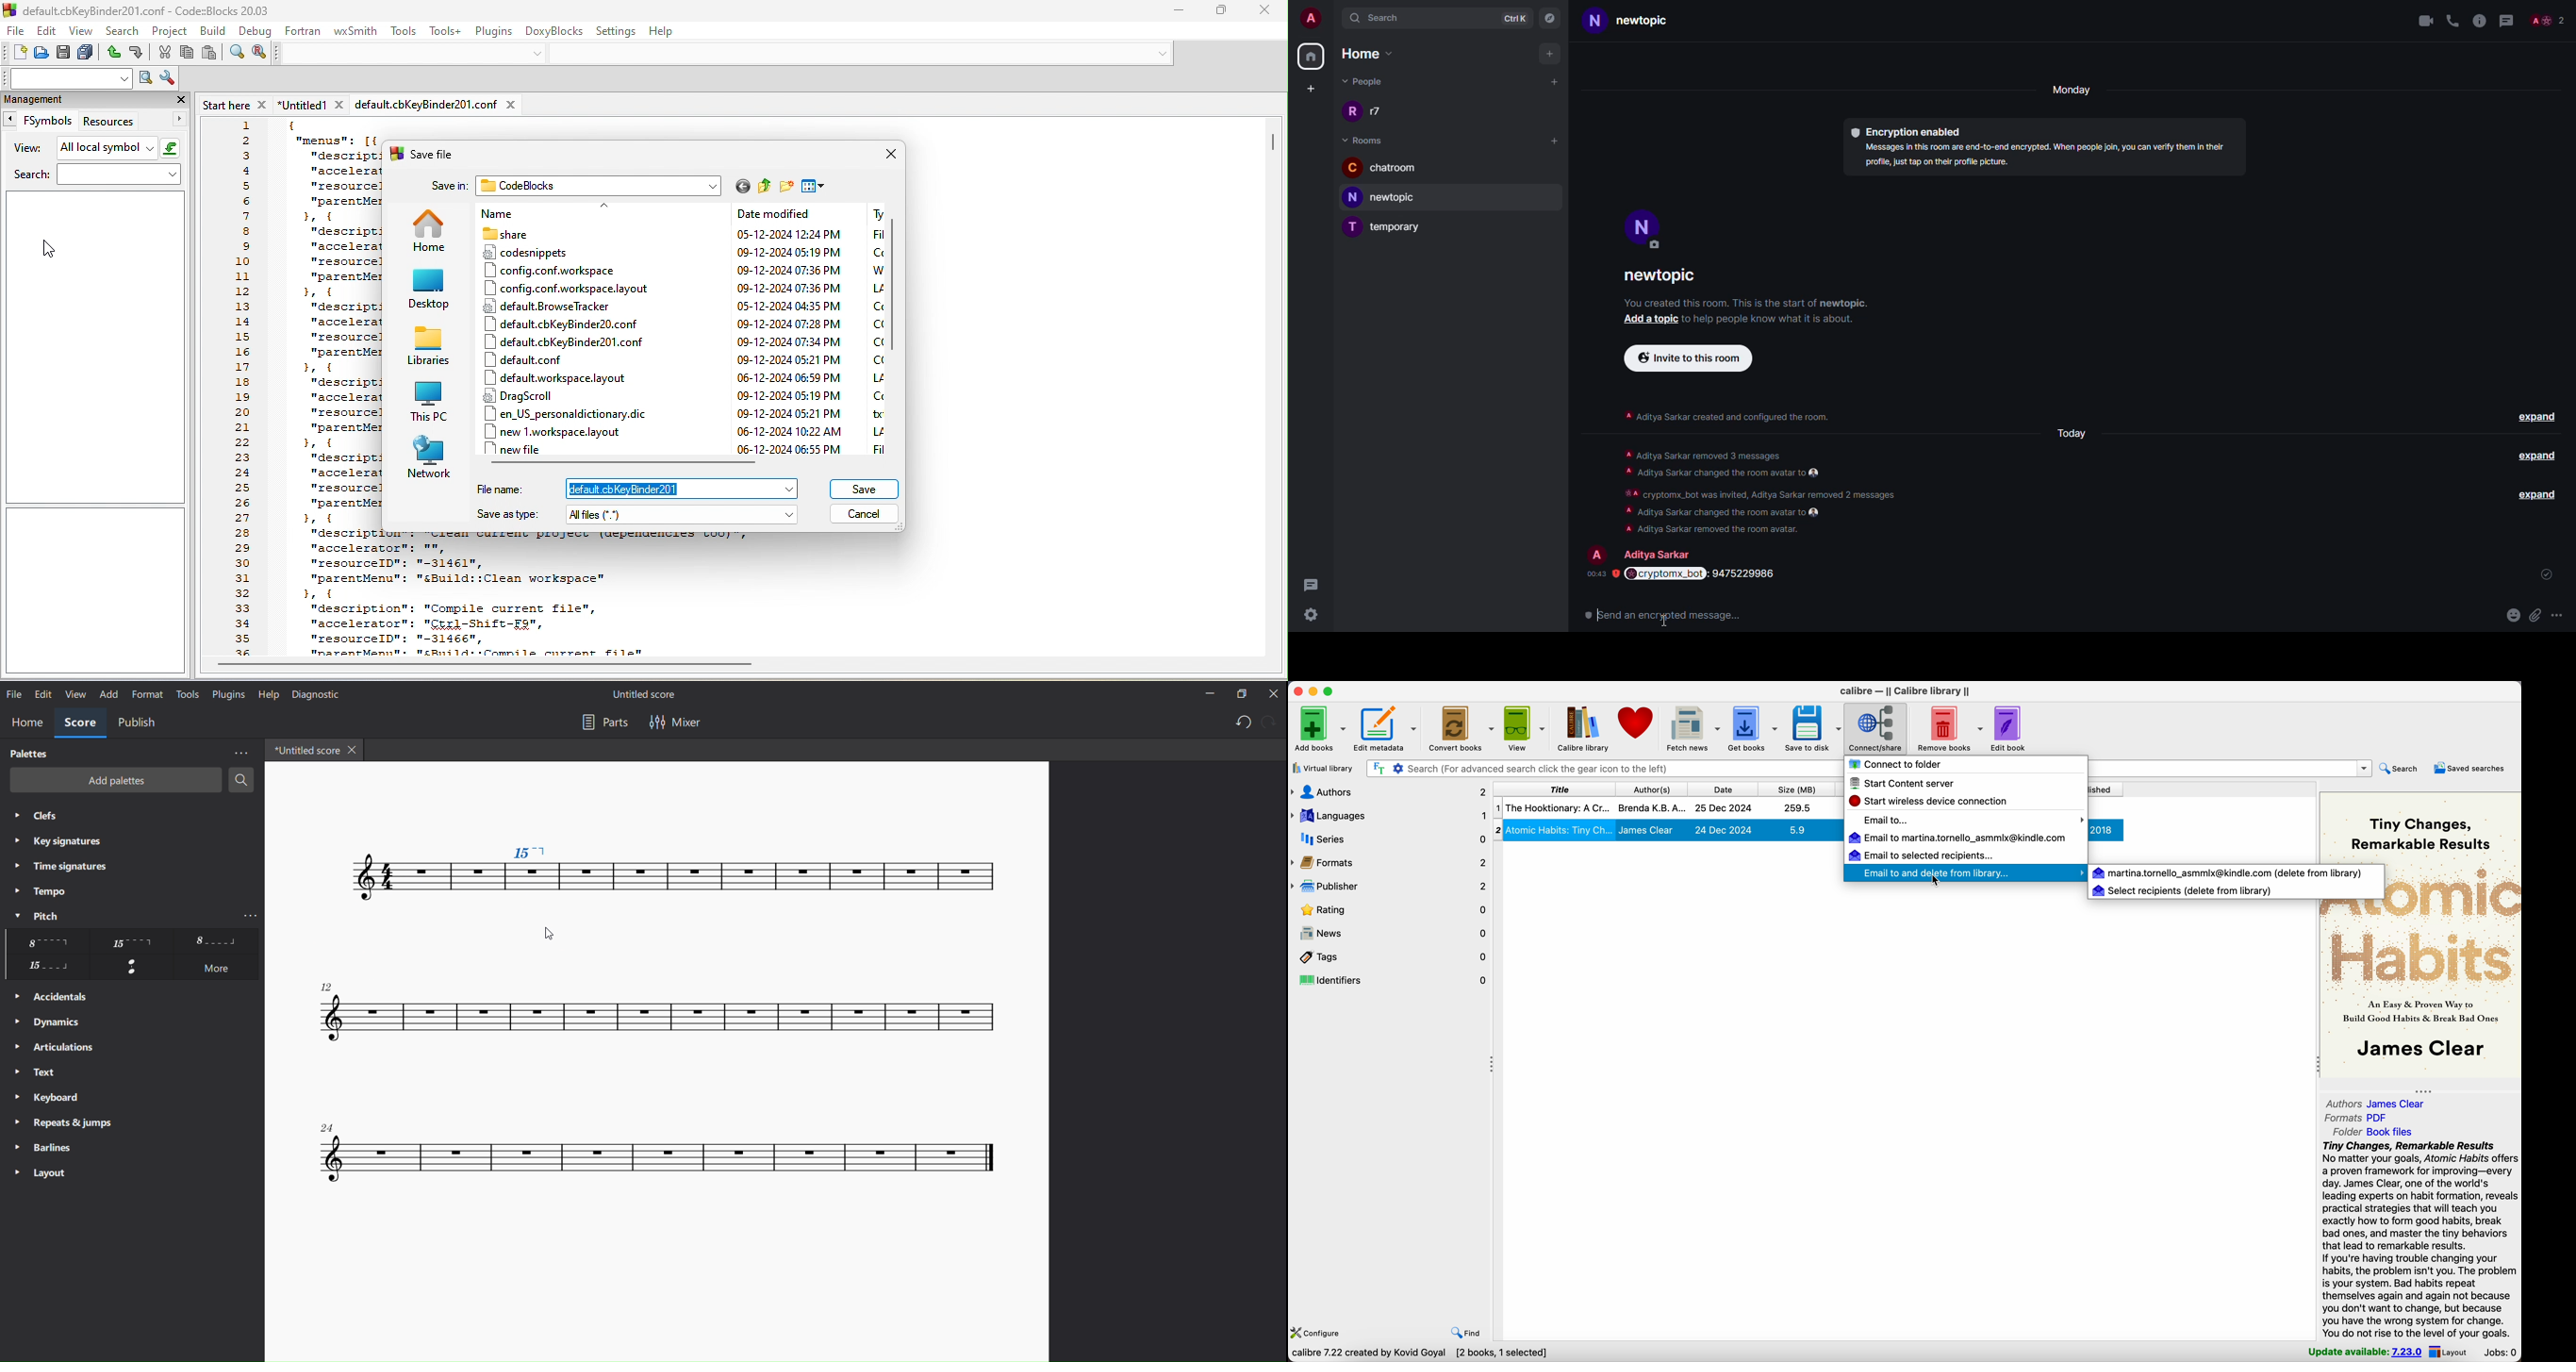 This screenshot has width=2576, height=1372. What do you see at coordinates (120, 149) in the screenshot?
I see `all local symbol` at bounding box center [120, 149].